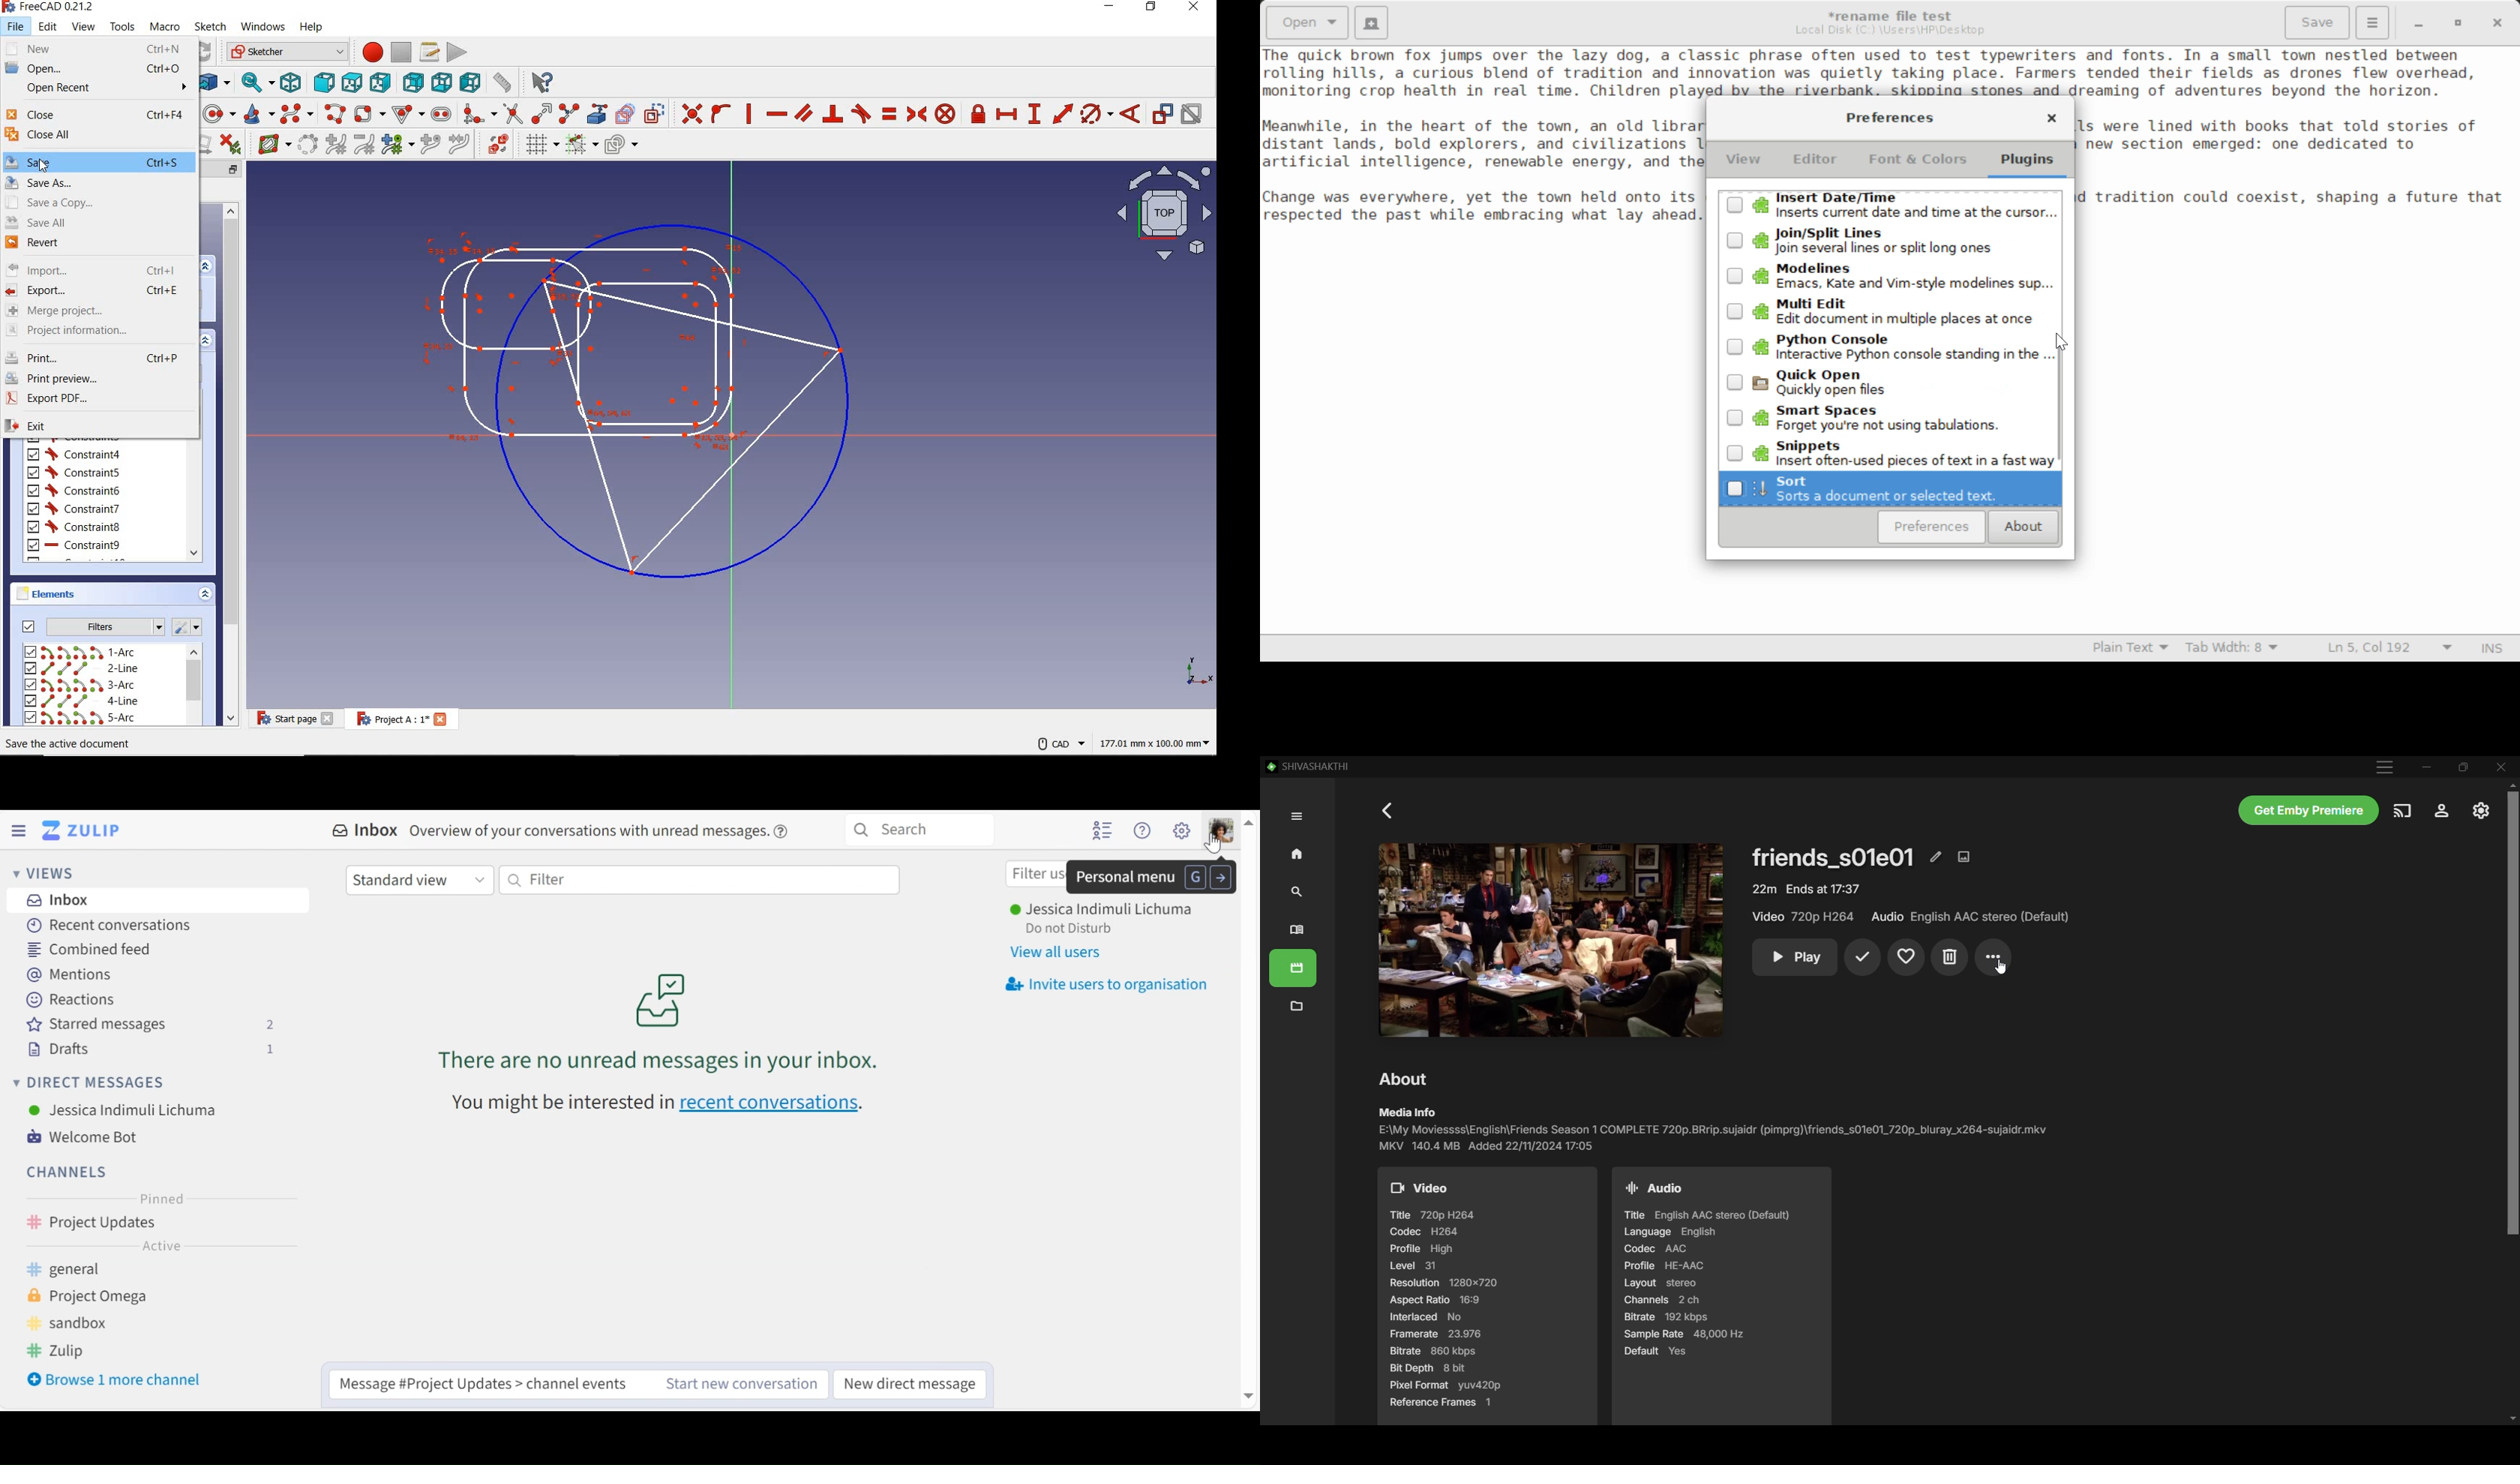  I want to click on New Direct message, so click(909, 1385).